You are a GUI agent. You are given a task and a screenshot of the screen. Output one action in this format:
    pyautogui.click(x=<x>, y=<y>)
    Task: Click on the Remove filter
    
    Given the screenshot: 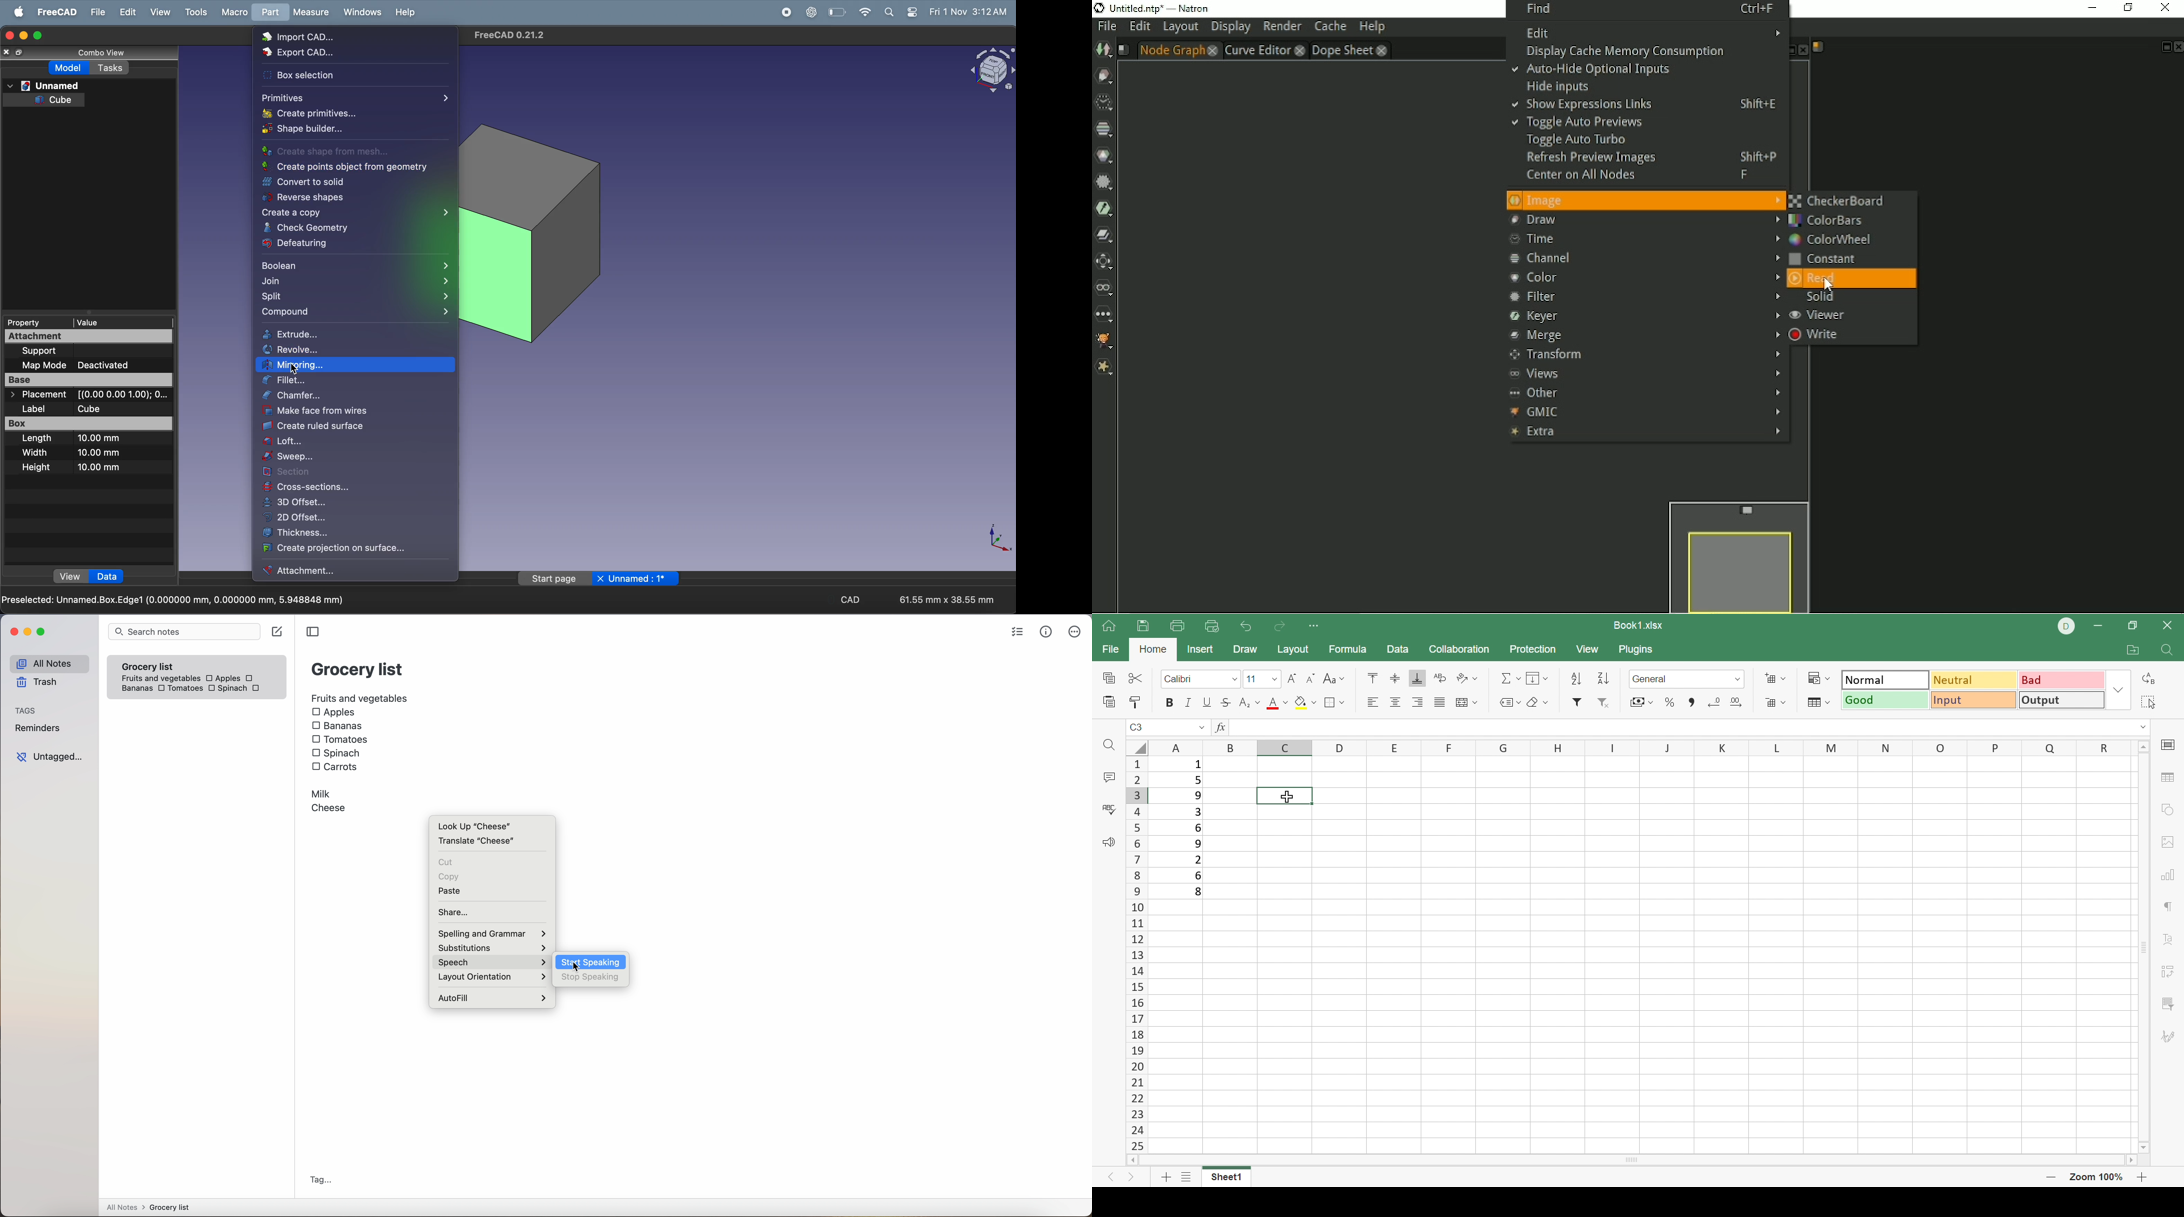 What is the action you would take?
    pyautogui.click(x=1606, y=702)
    